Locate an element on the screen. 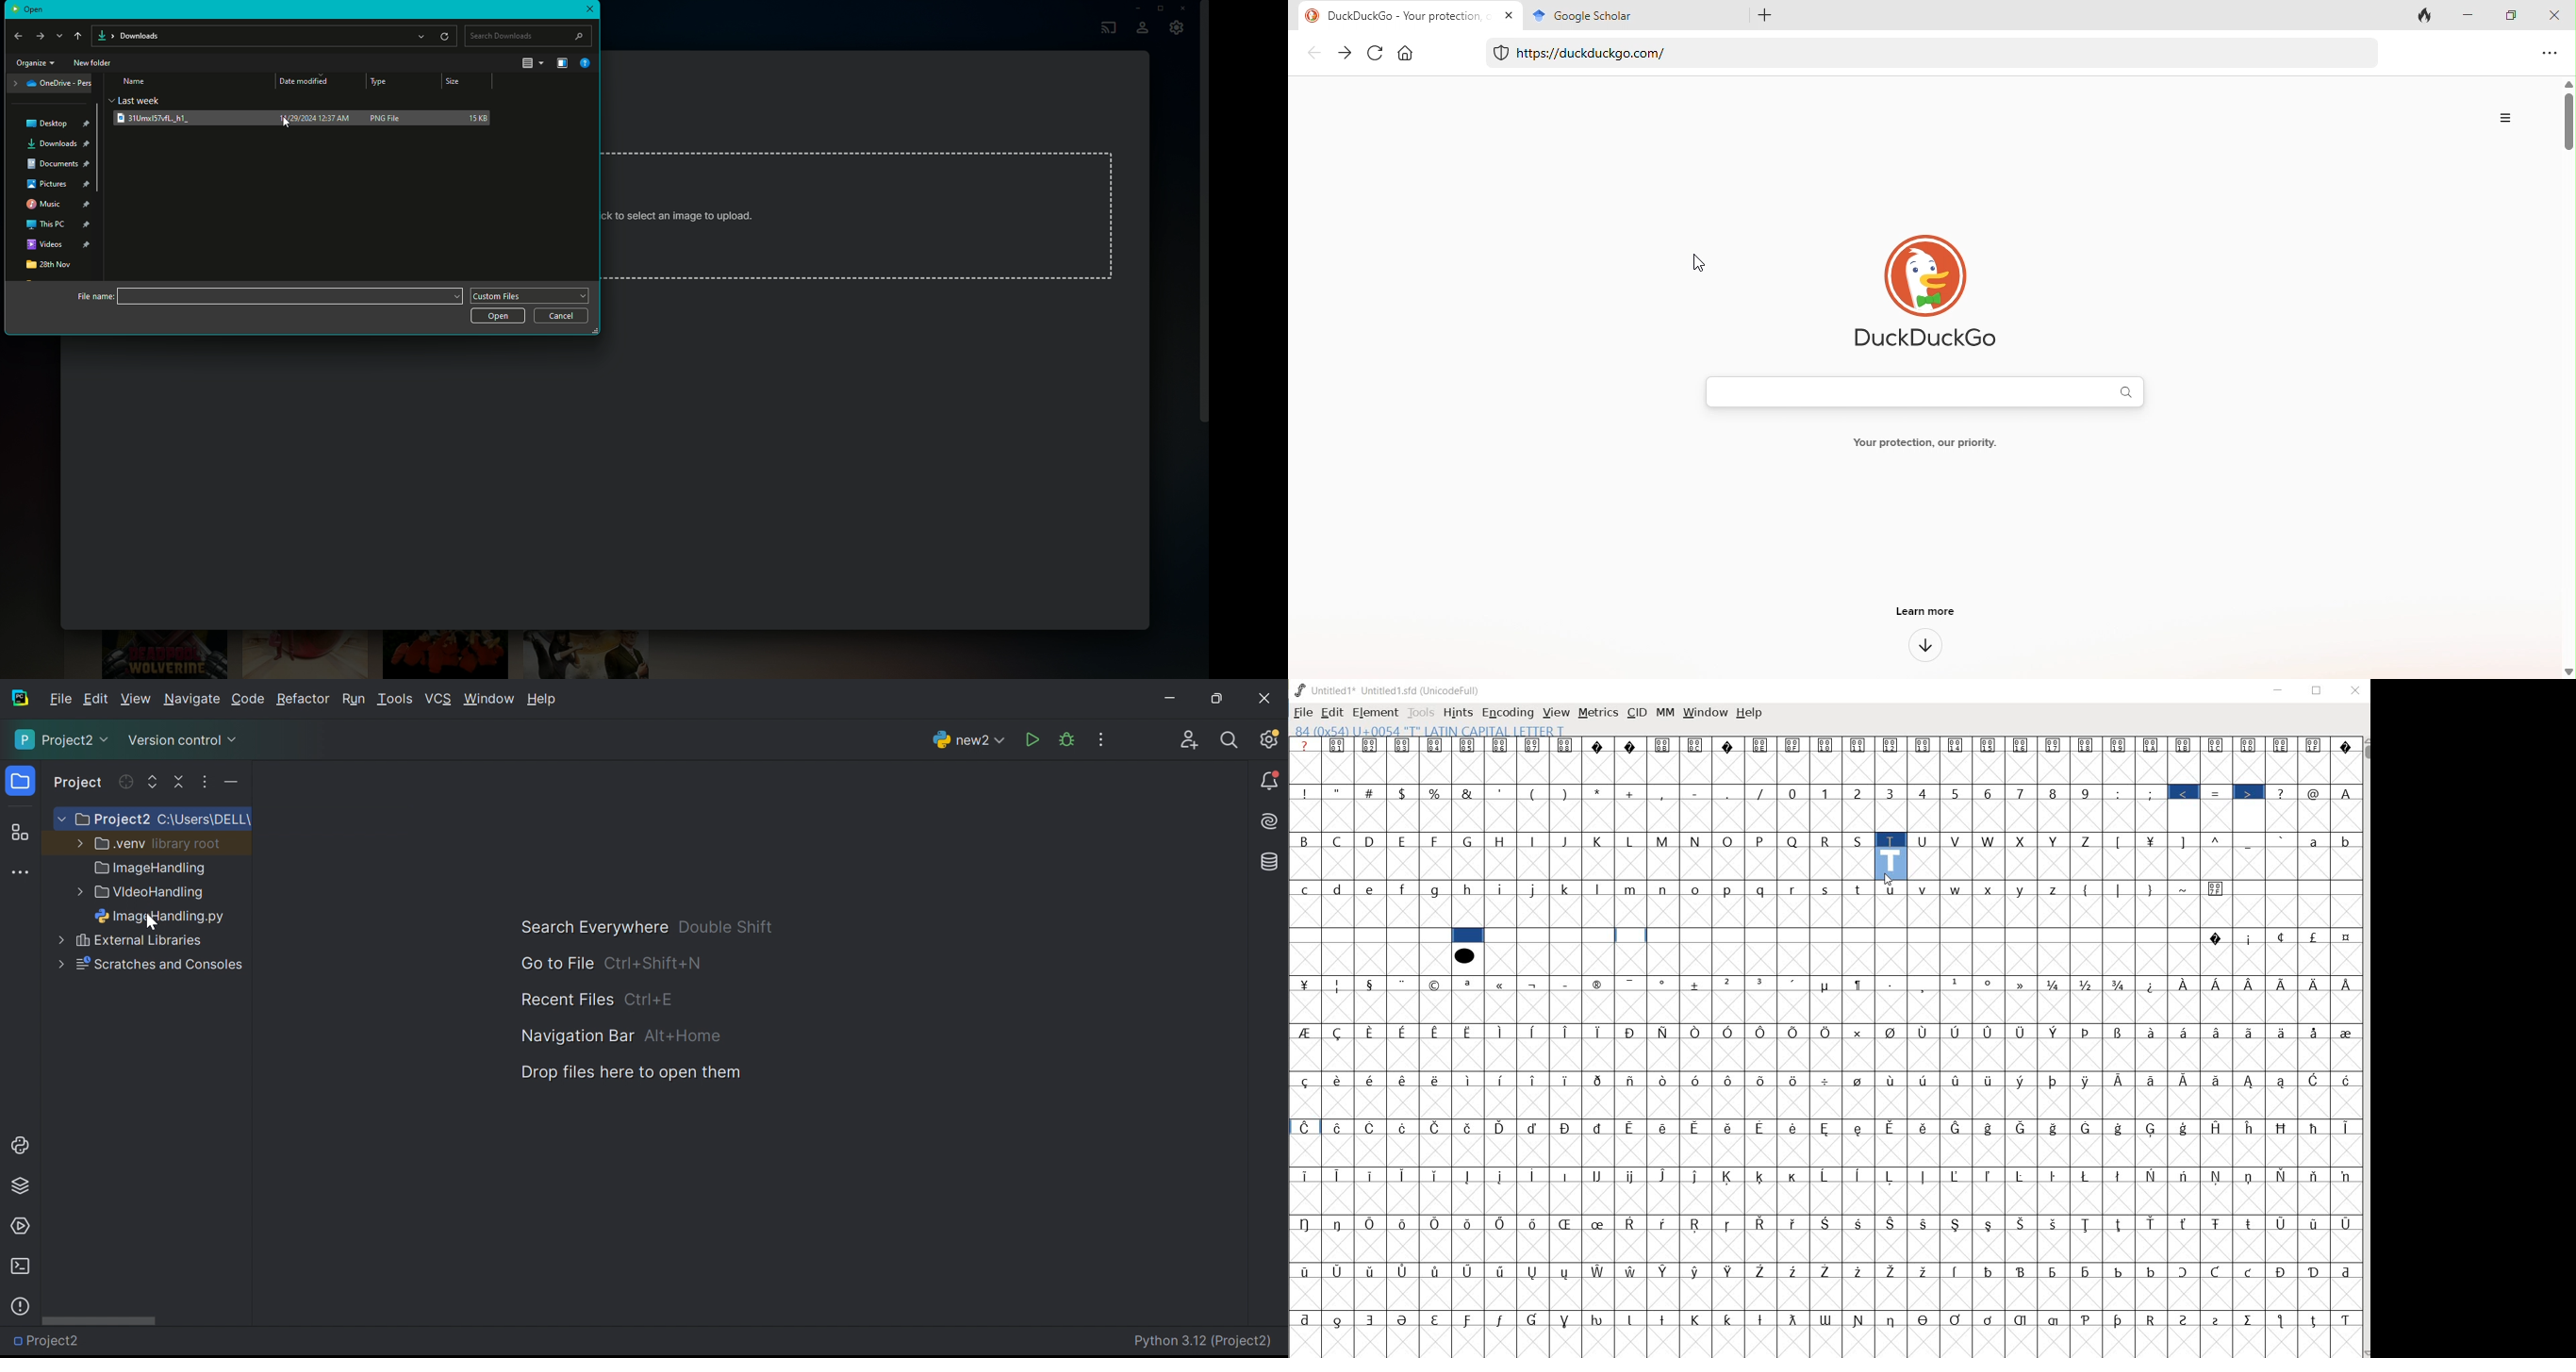 The height and width of the screenshot is (1372, 2576). Symbol is located at coordinates (1730, 1032).